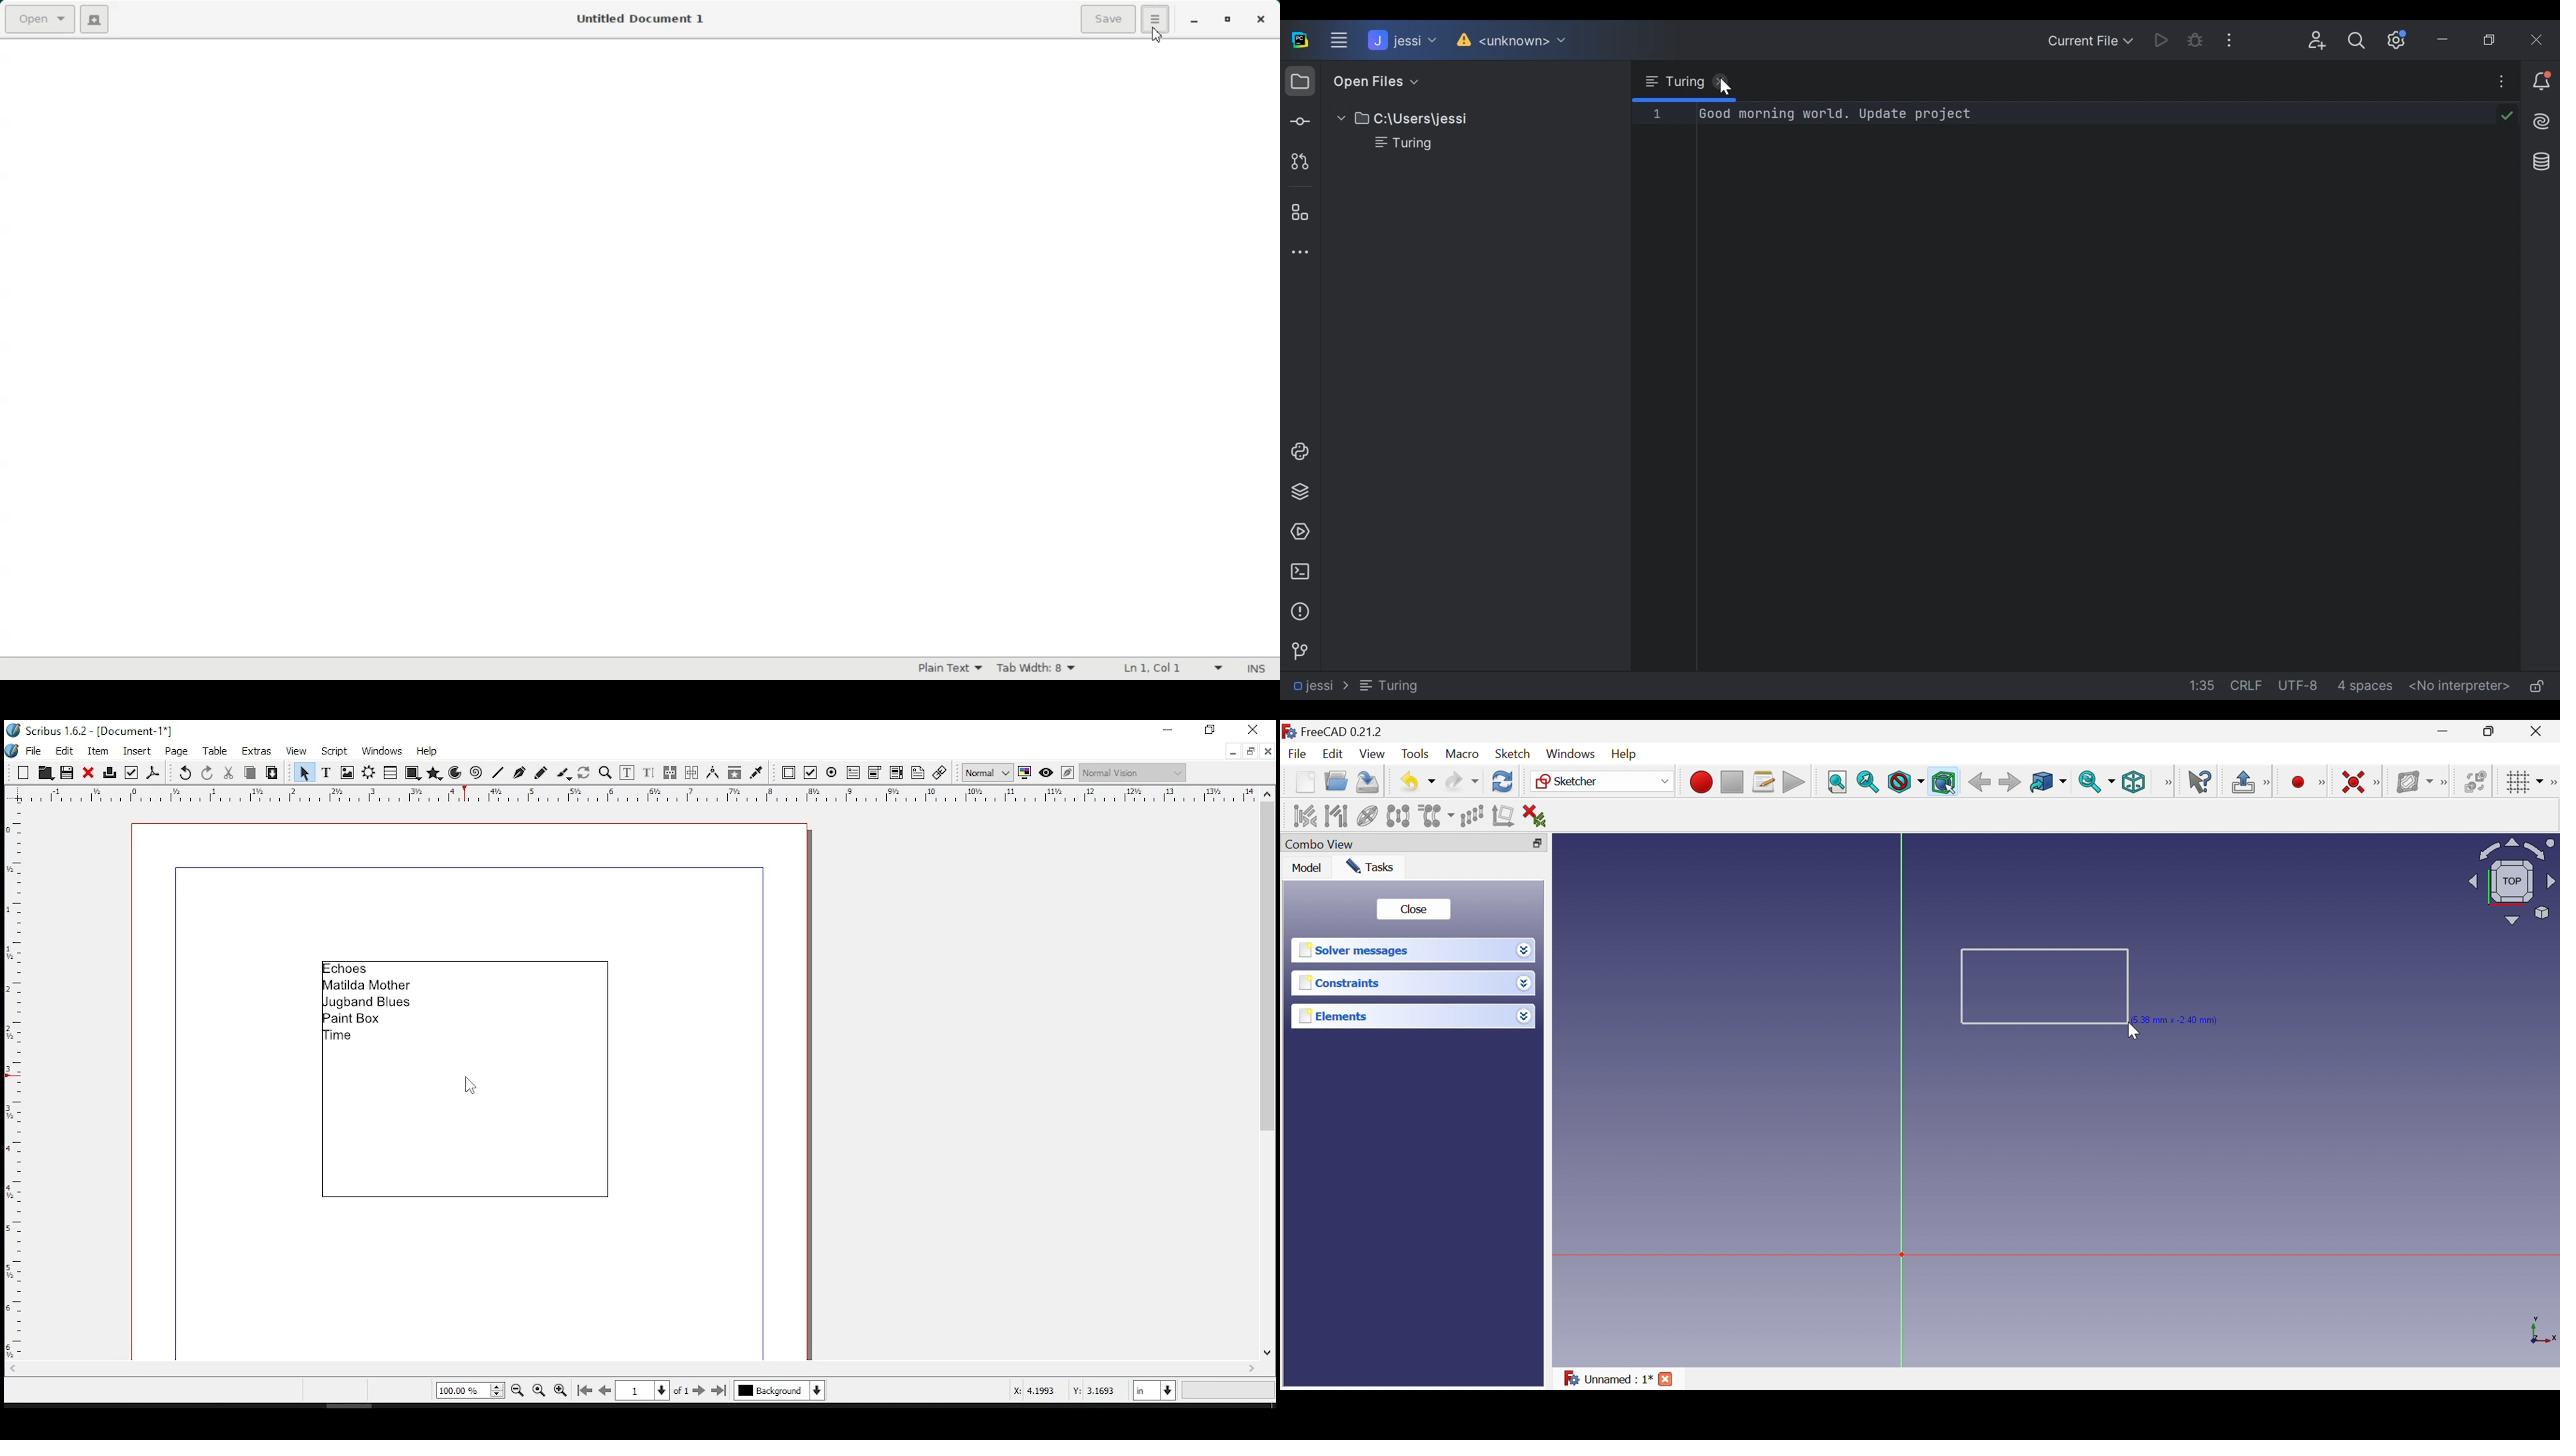  I want to click on arc, so click(456, 773).